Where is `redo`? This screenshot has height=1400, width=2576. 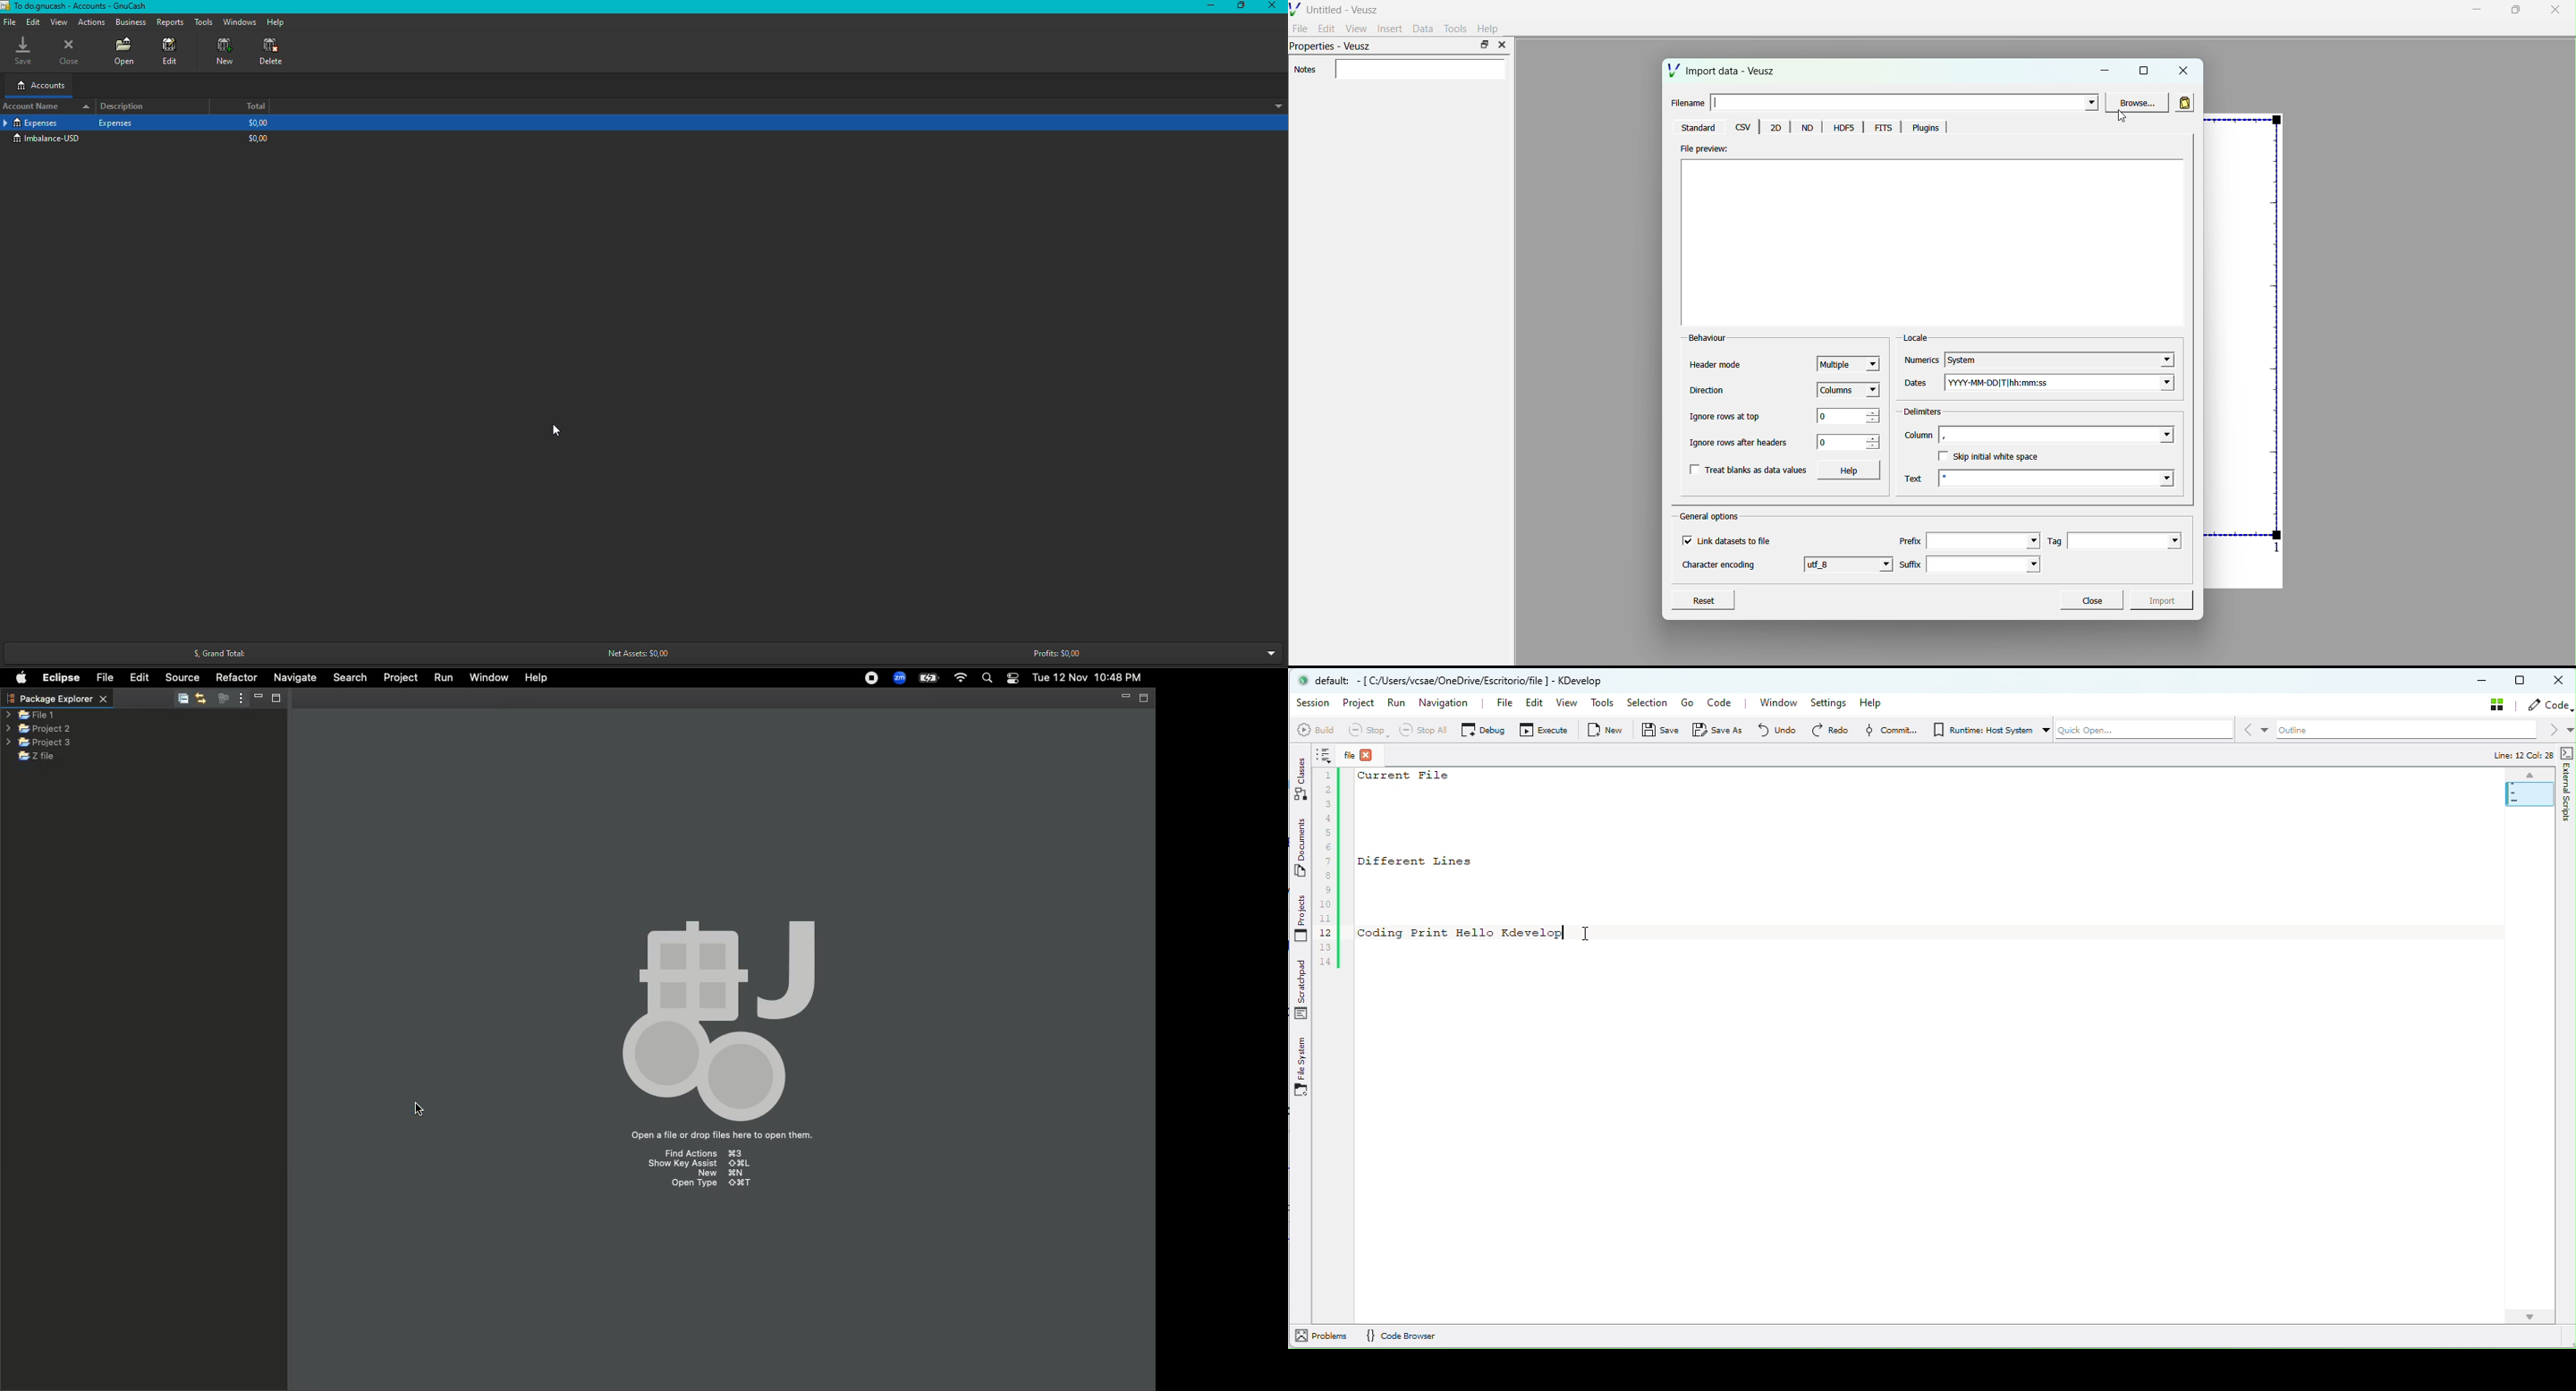 redo is located at coordinates (1829, 730).